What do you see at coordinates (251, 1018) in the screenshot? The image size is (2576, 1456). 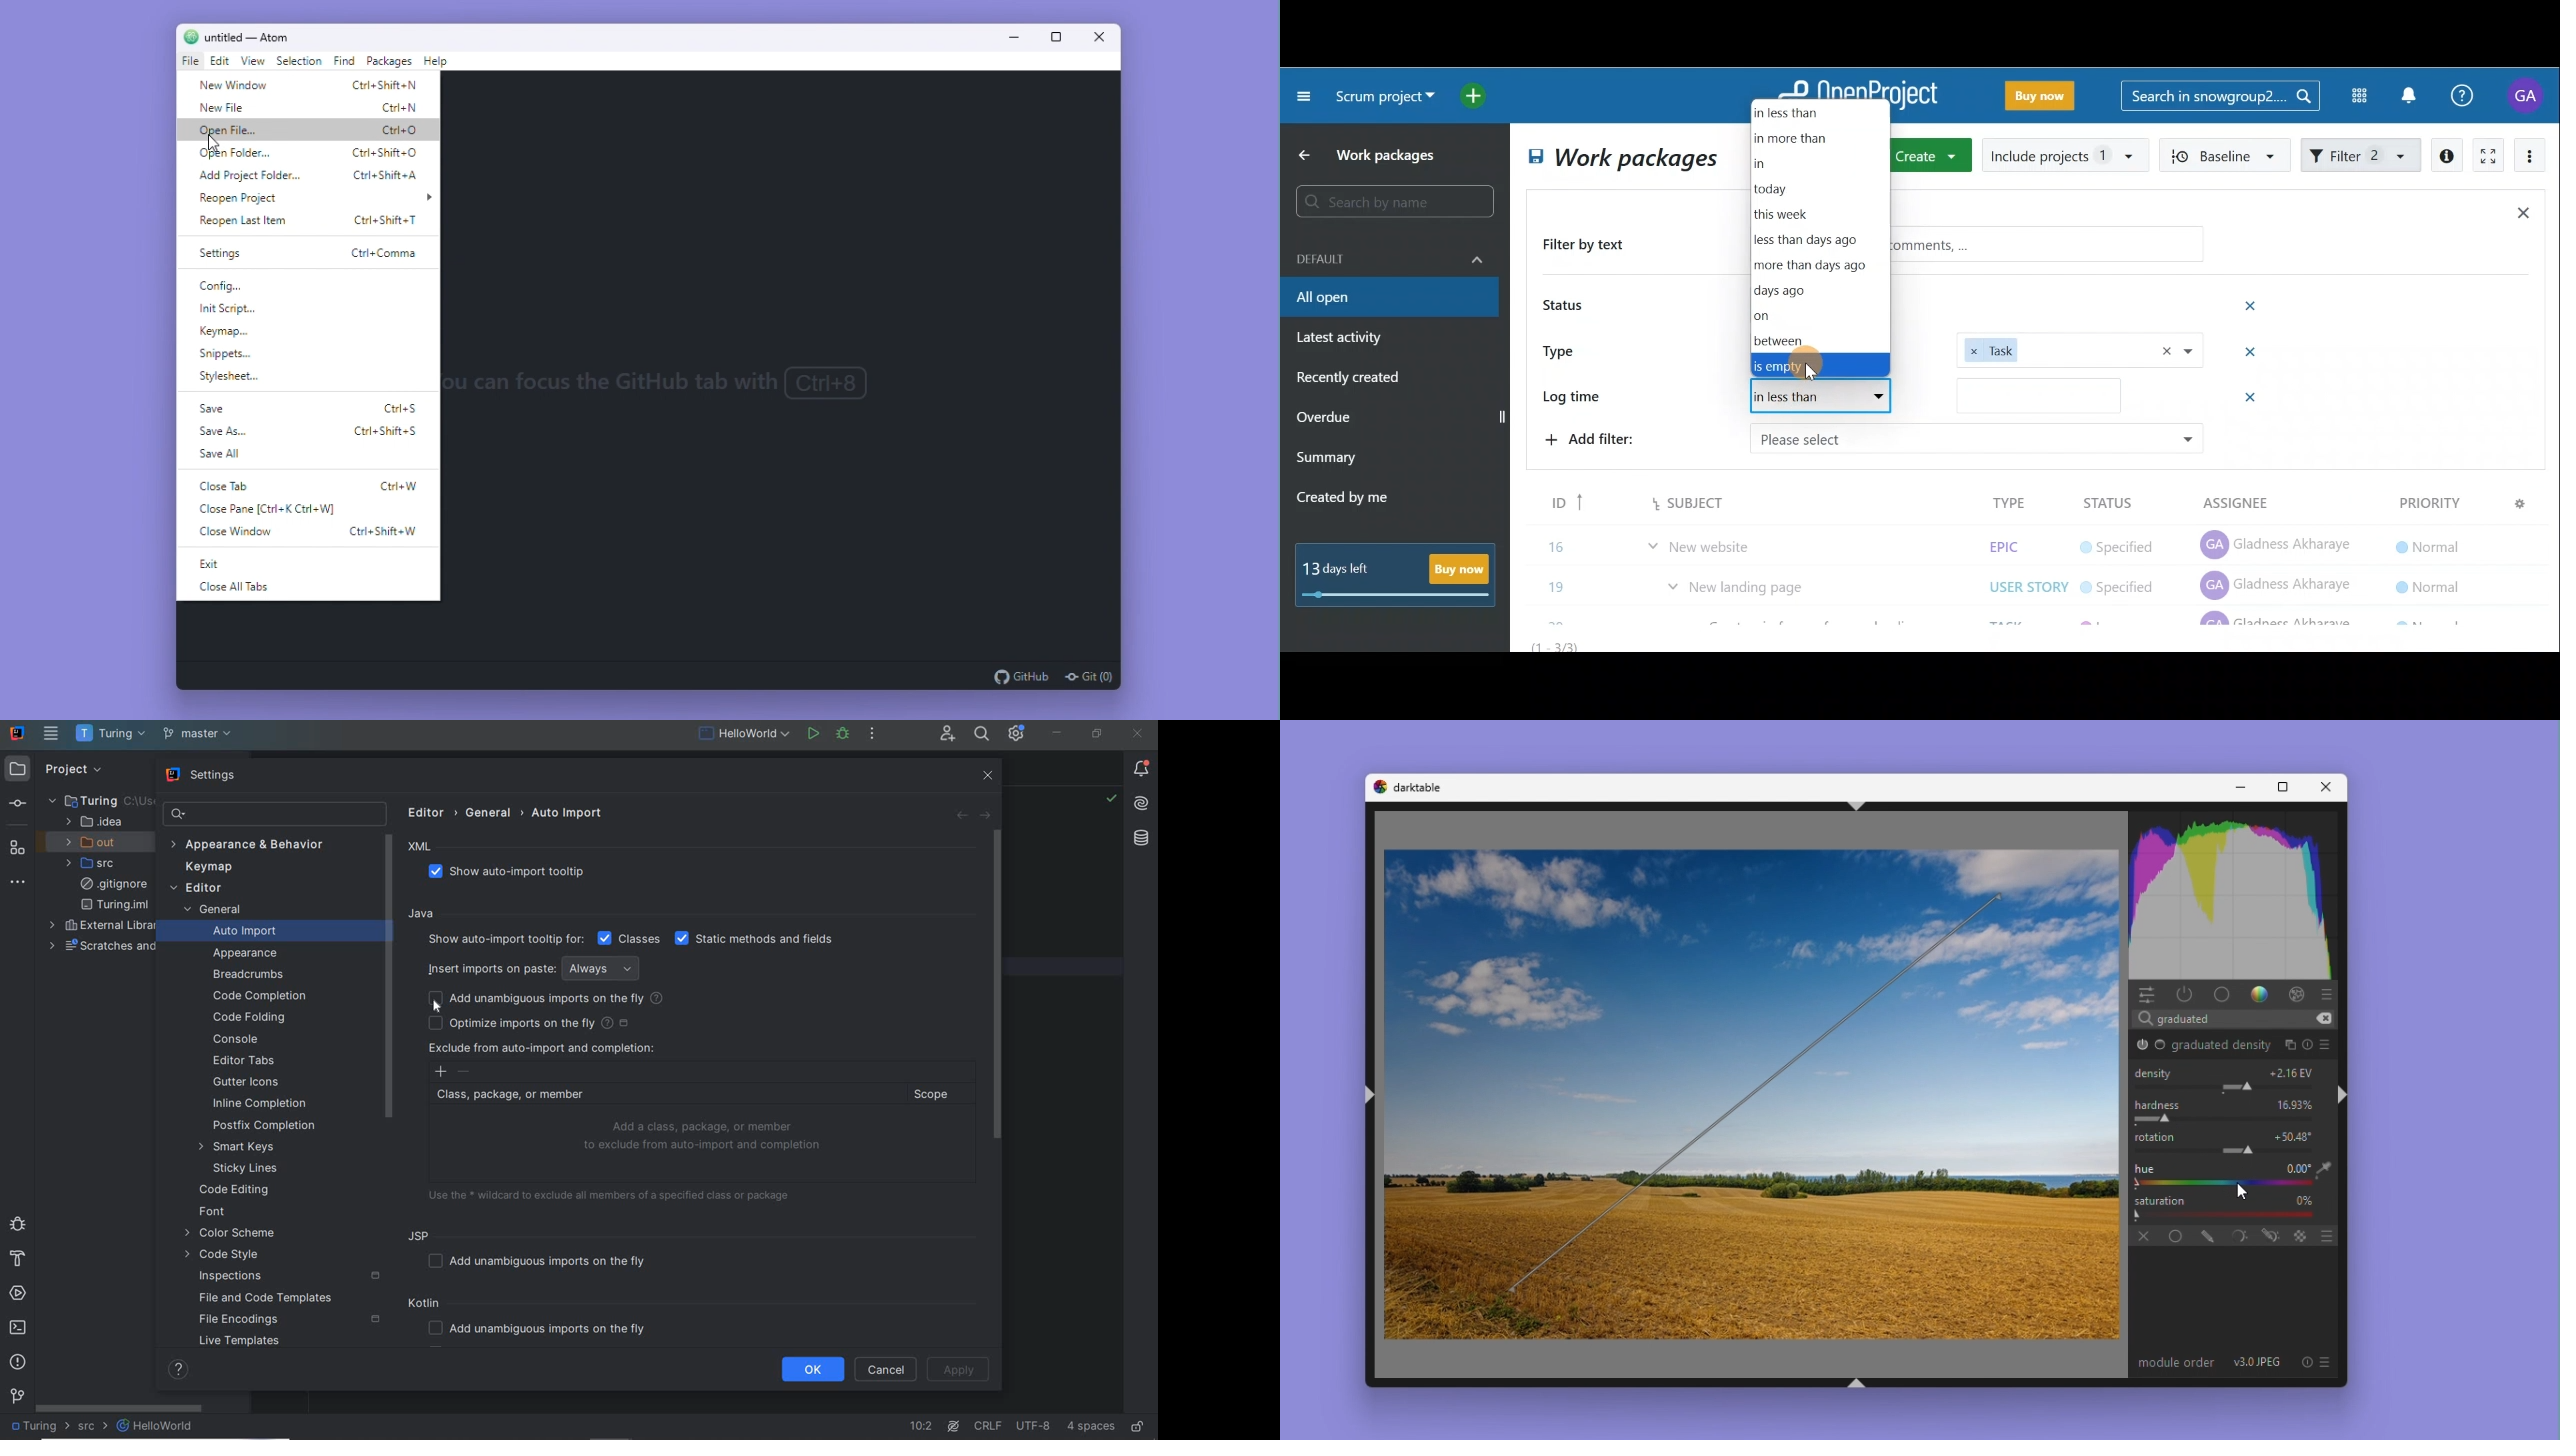 I see `CODE FOLDING` at bounding box center [251, 1018].